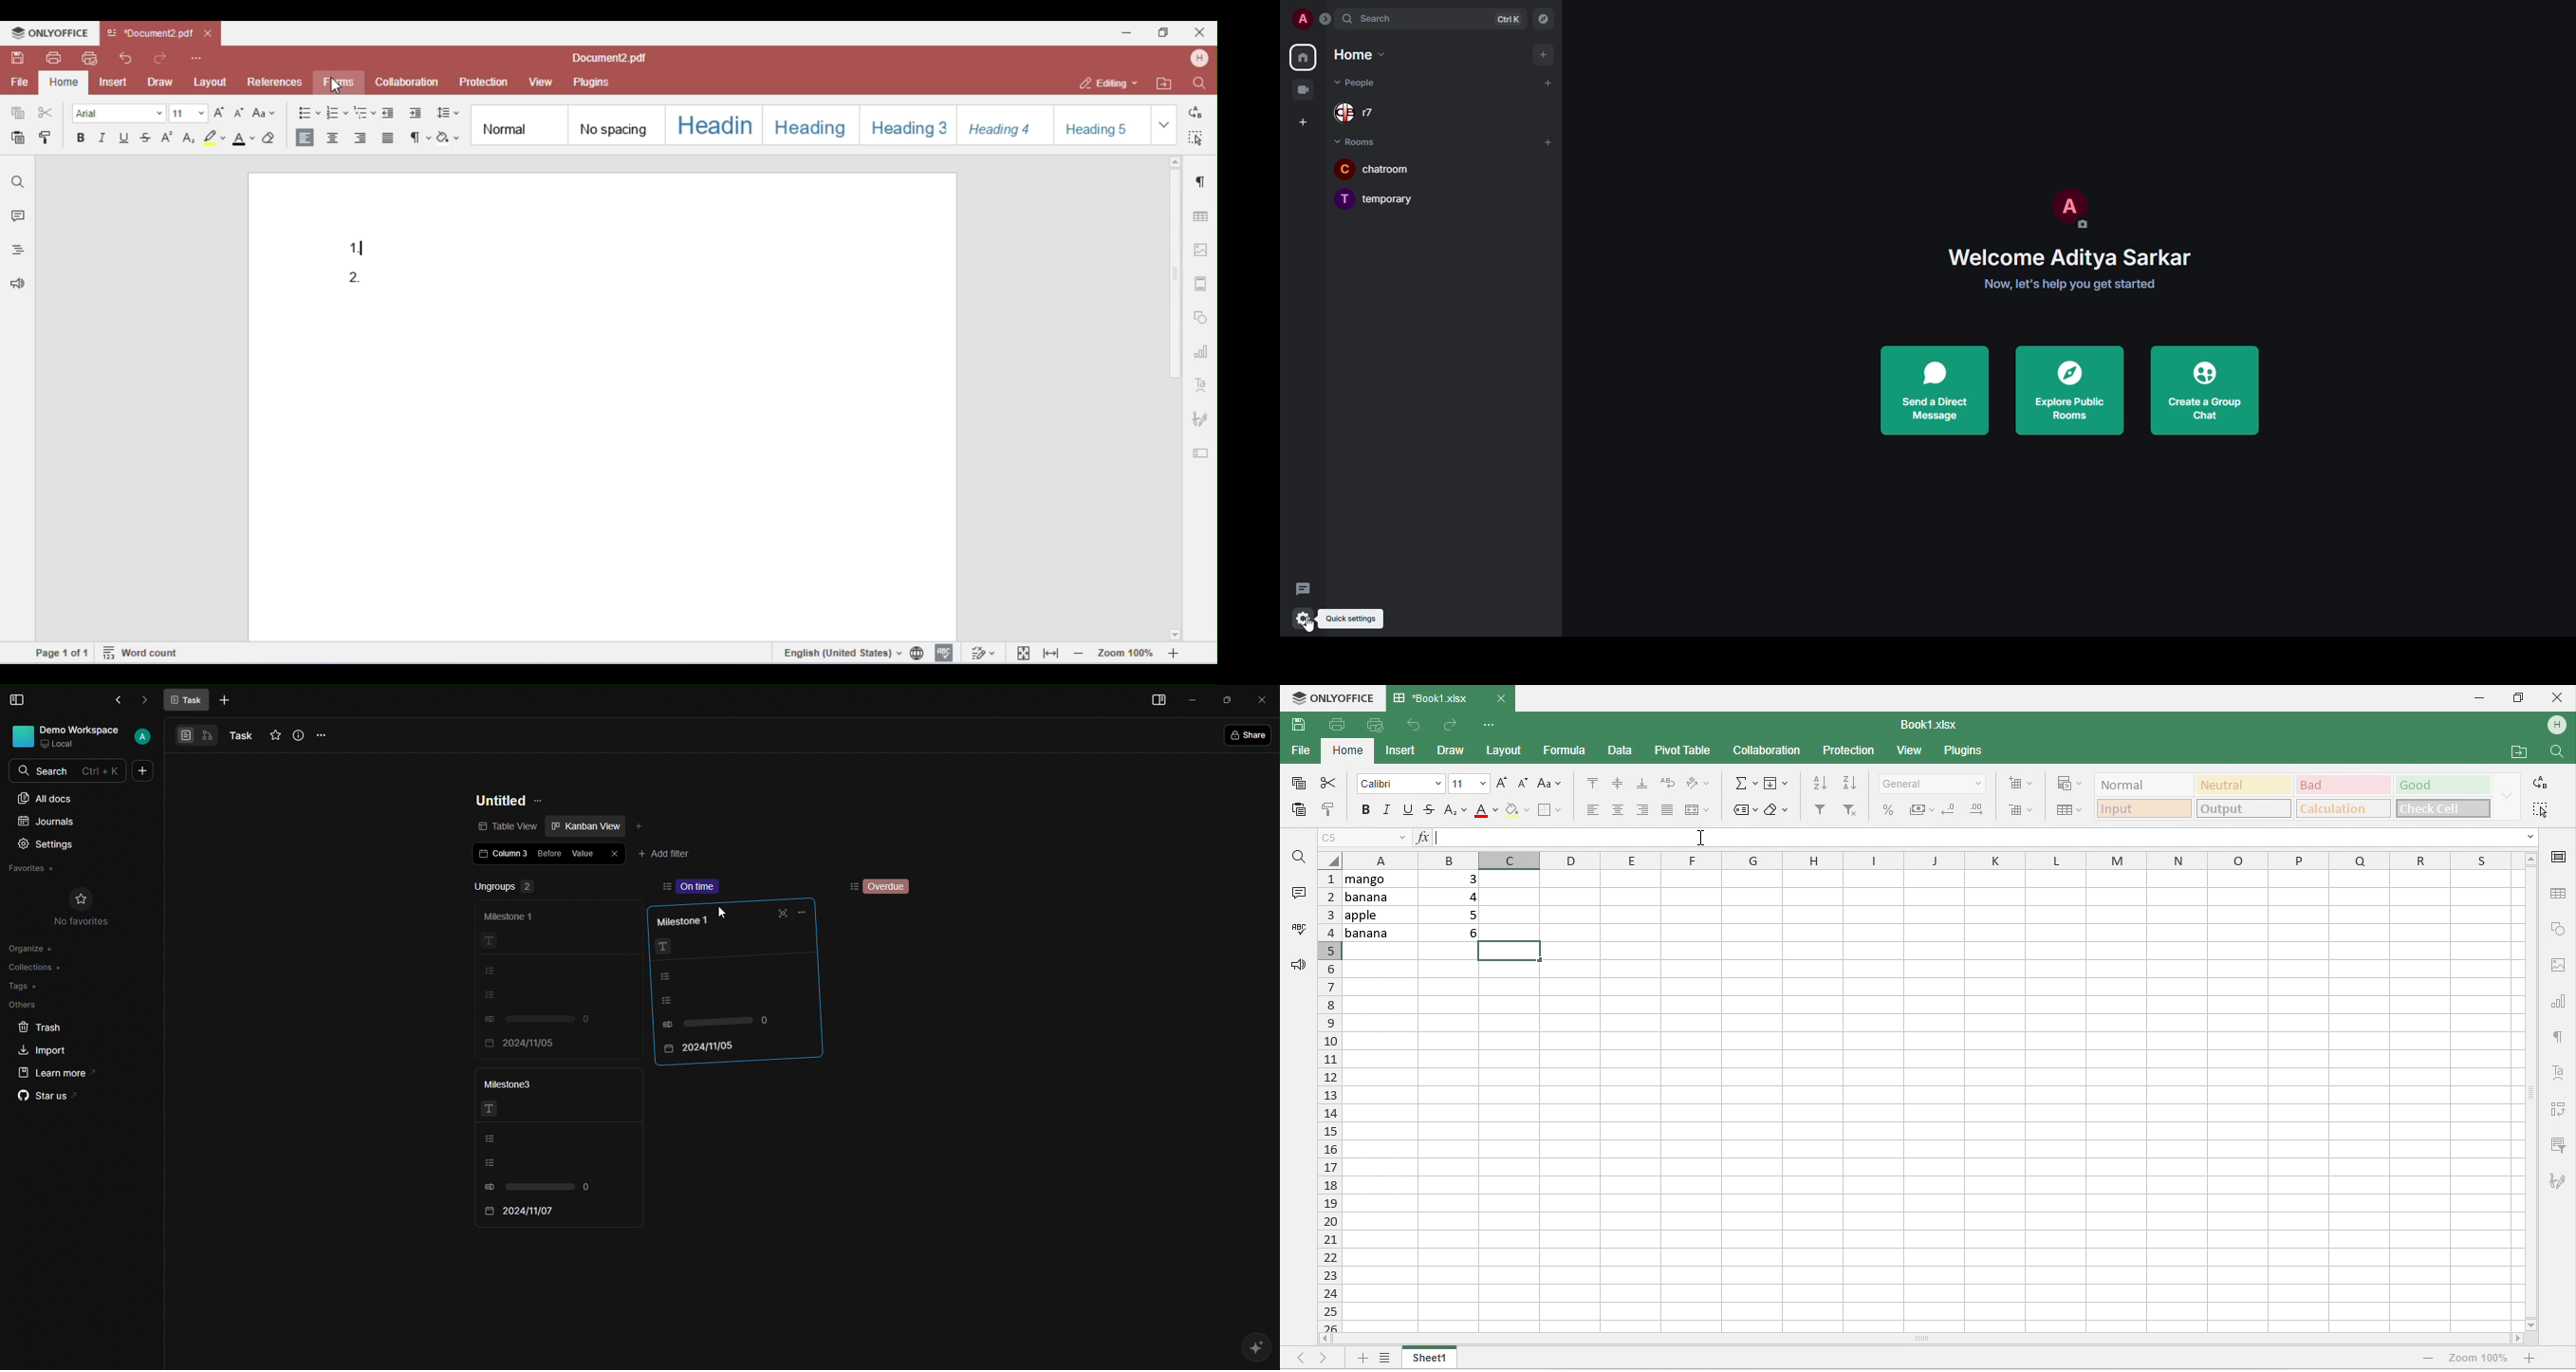 The height and width of the screenshot is (1372, 2576). Describe the element at coordinates (613, 852) in the screenshot. I see `Close` at that location.